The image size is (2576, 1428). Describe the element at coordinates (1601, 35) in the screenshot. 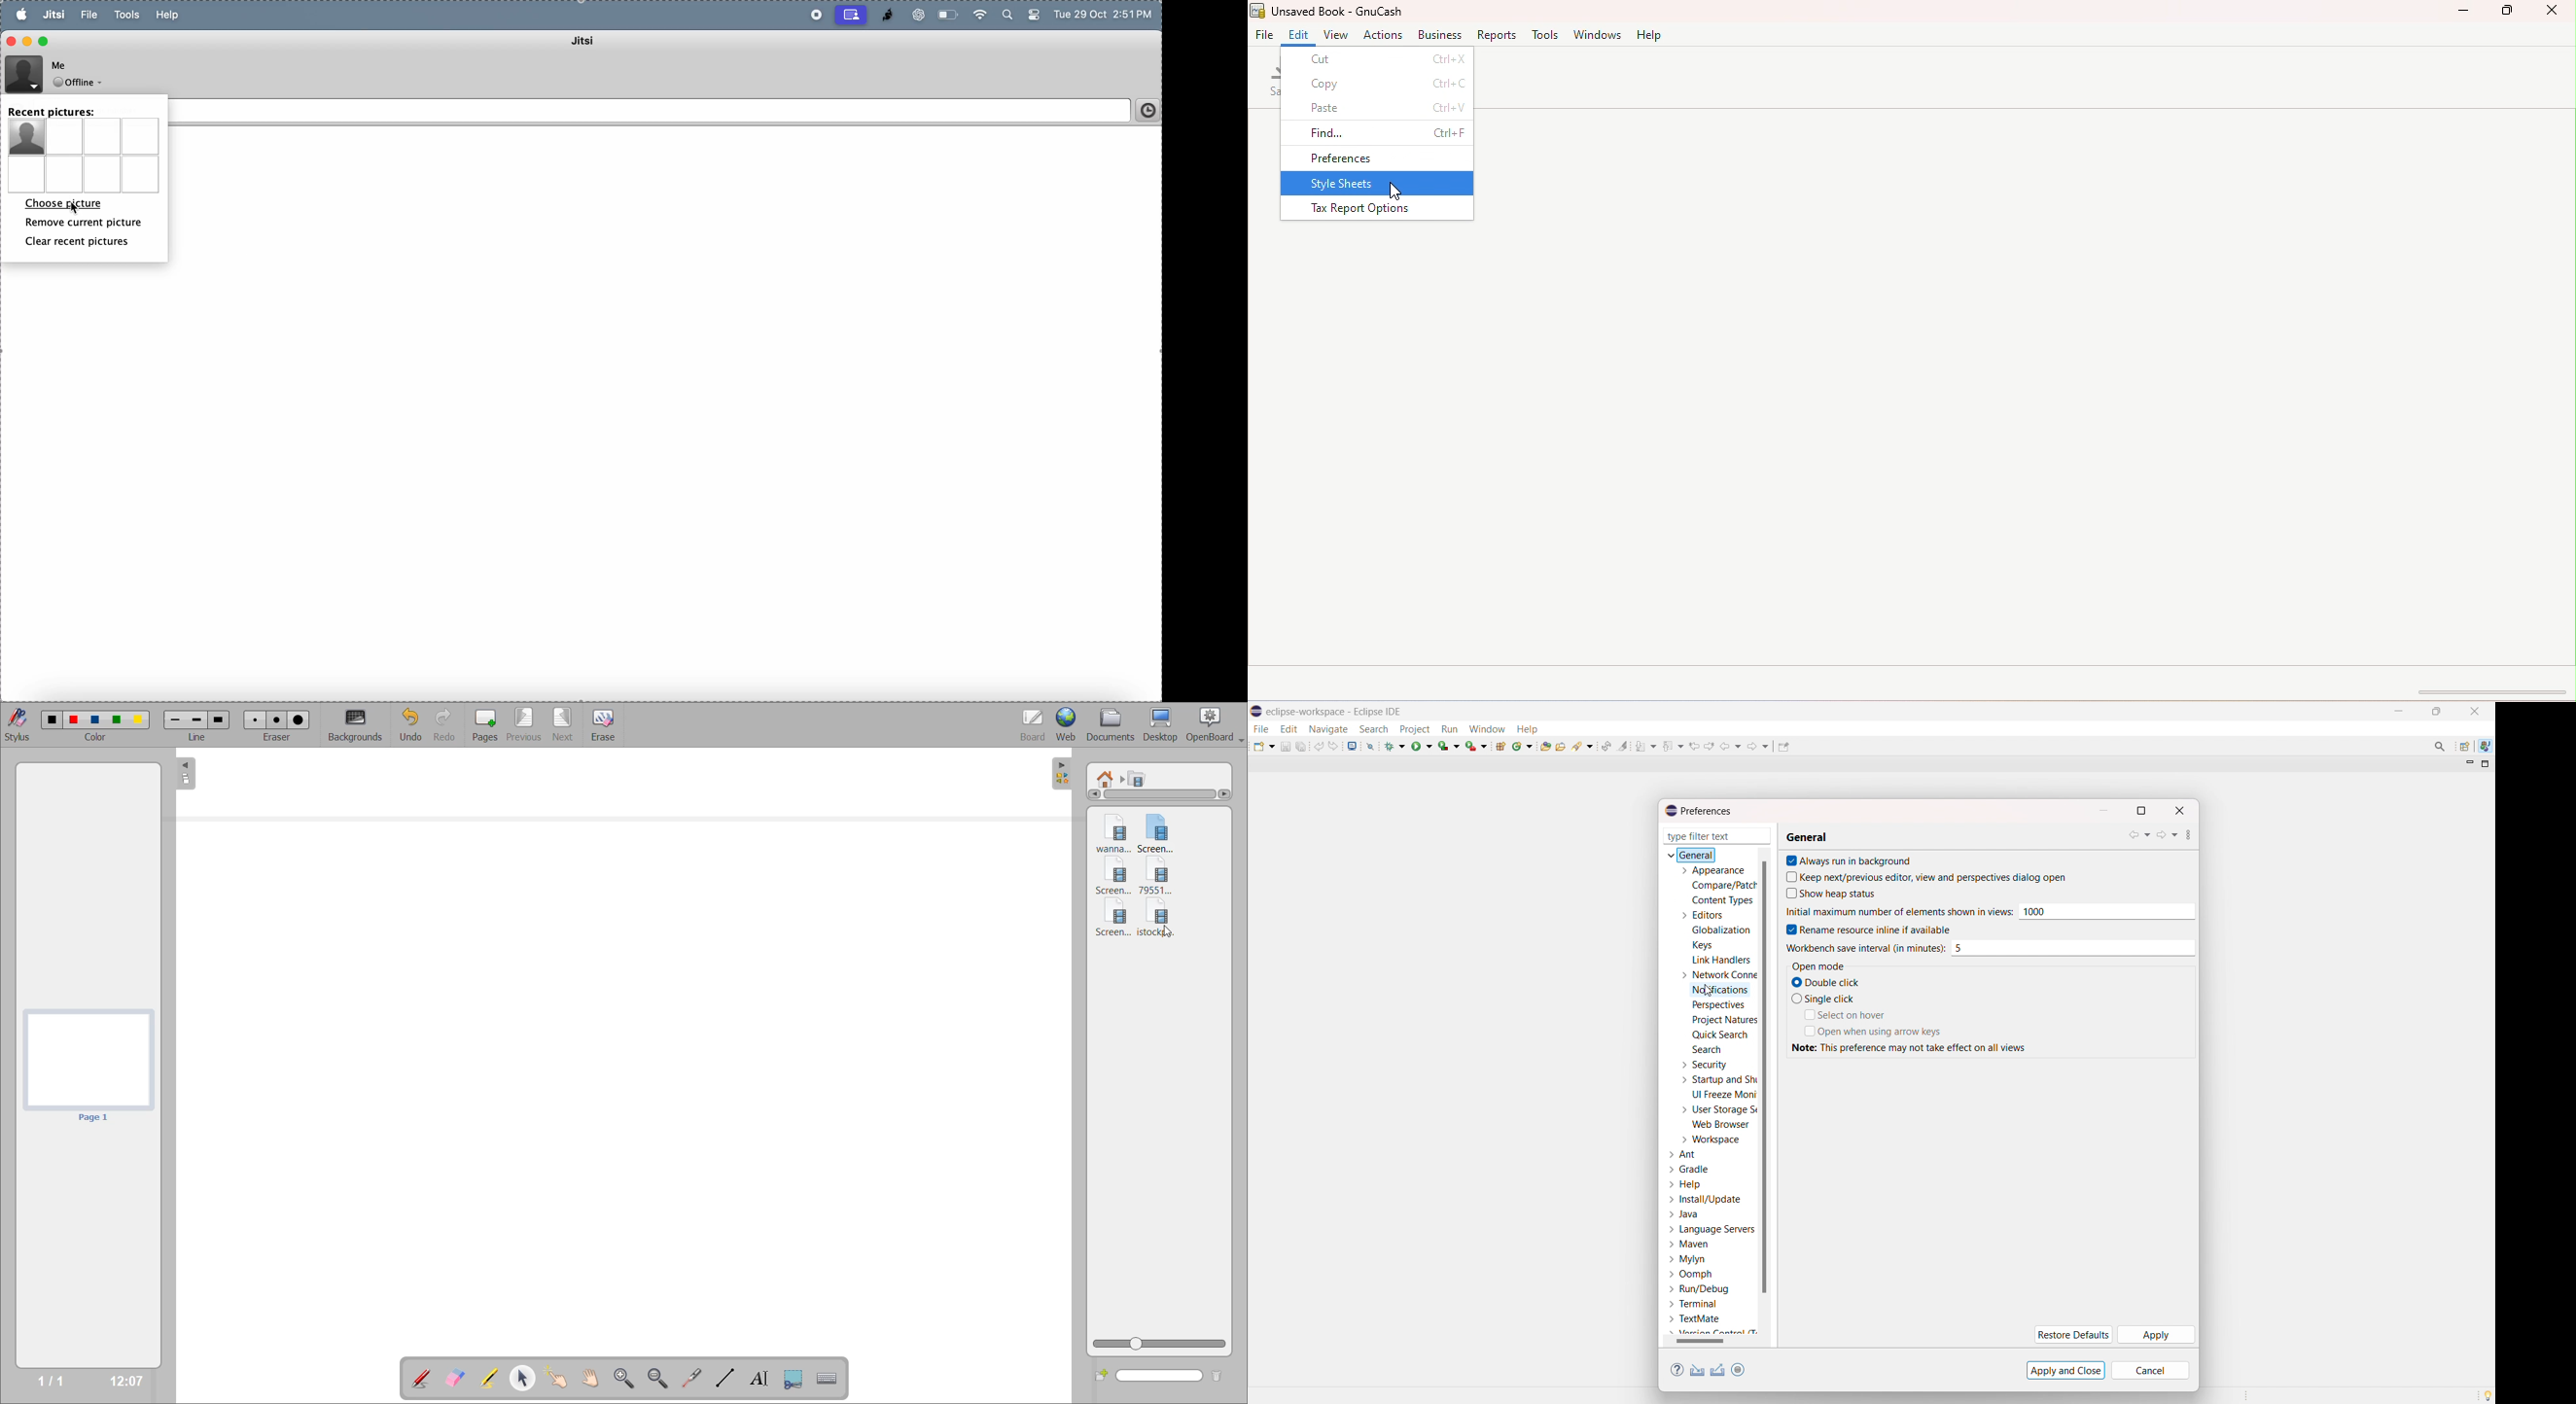

I see `Windows` at that location.